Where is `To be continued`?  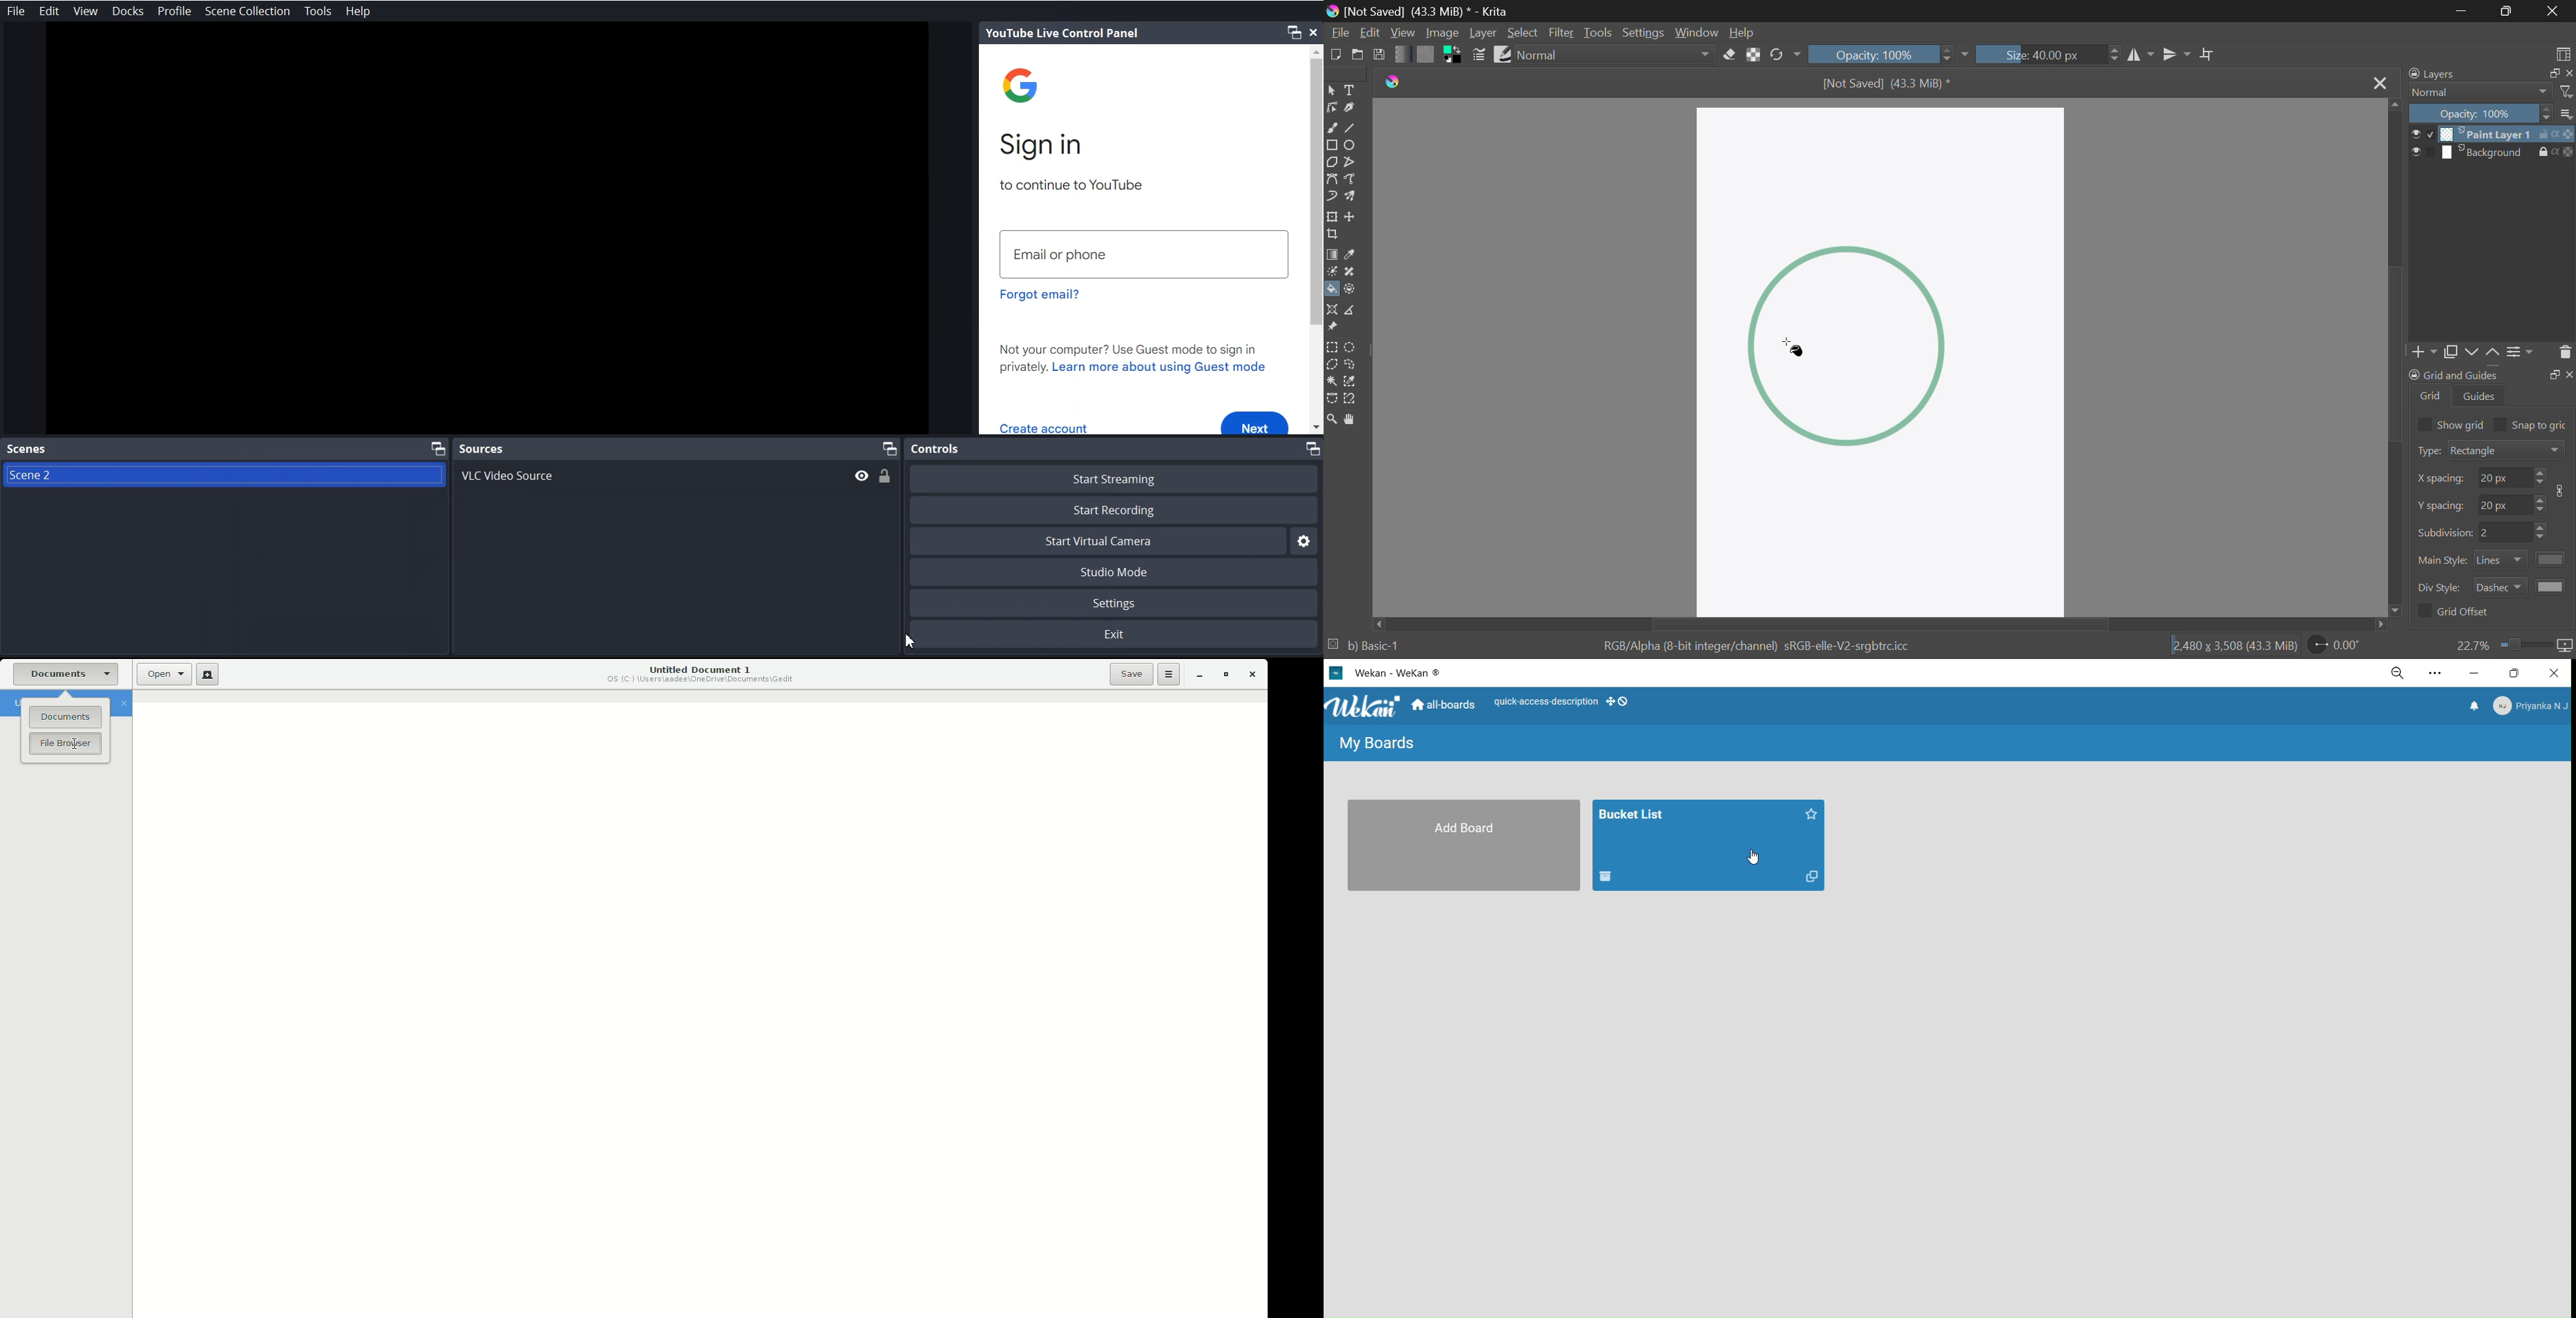
To be continued is located at coordinates (1071, 185).